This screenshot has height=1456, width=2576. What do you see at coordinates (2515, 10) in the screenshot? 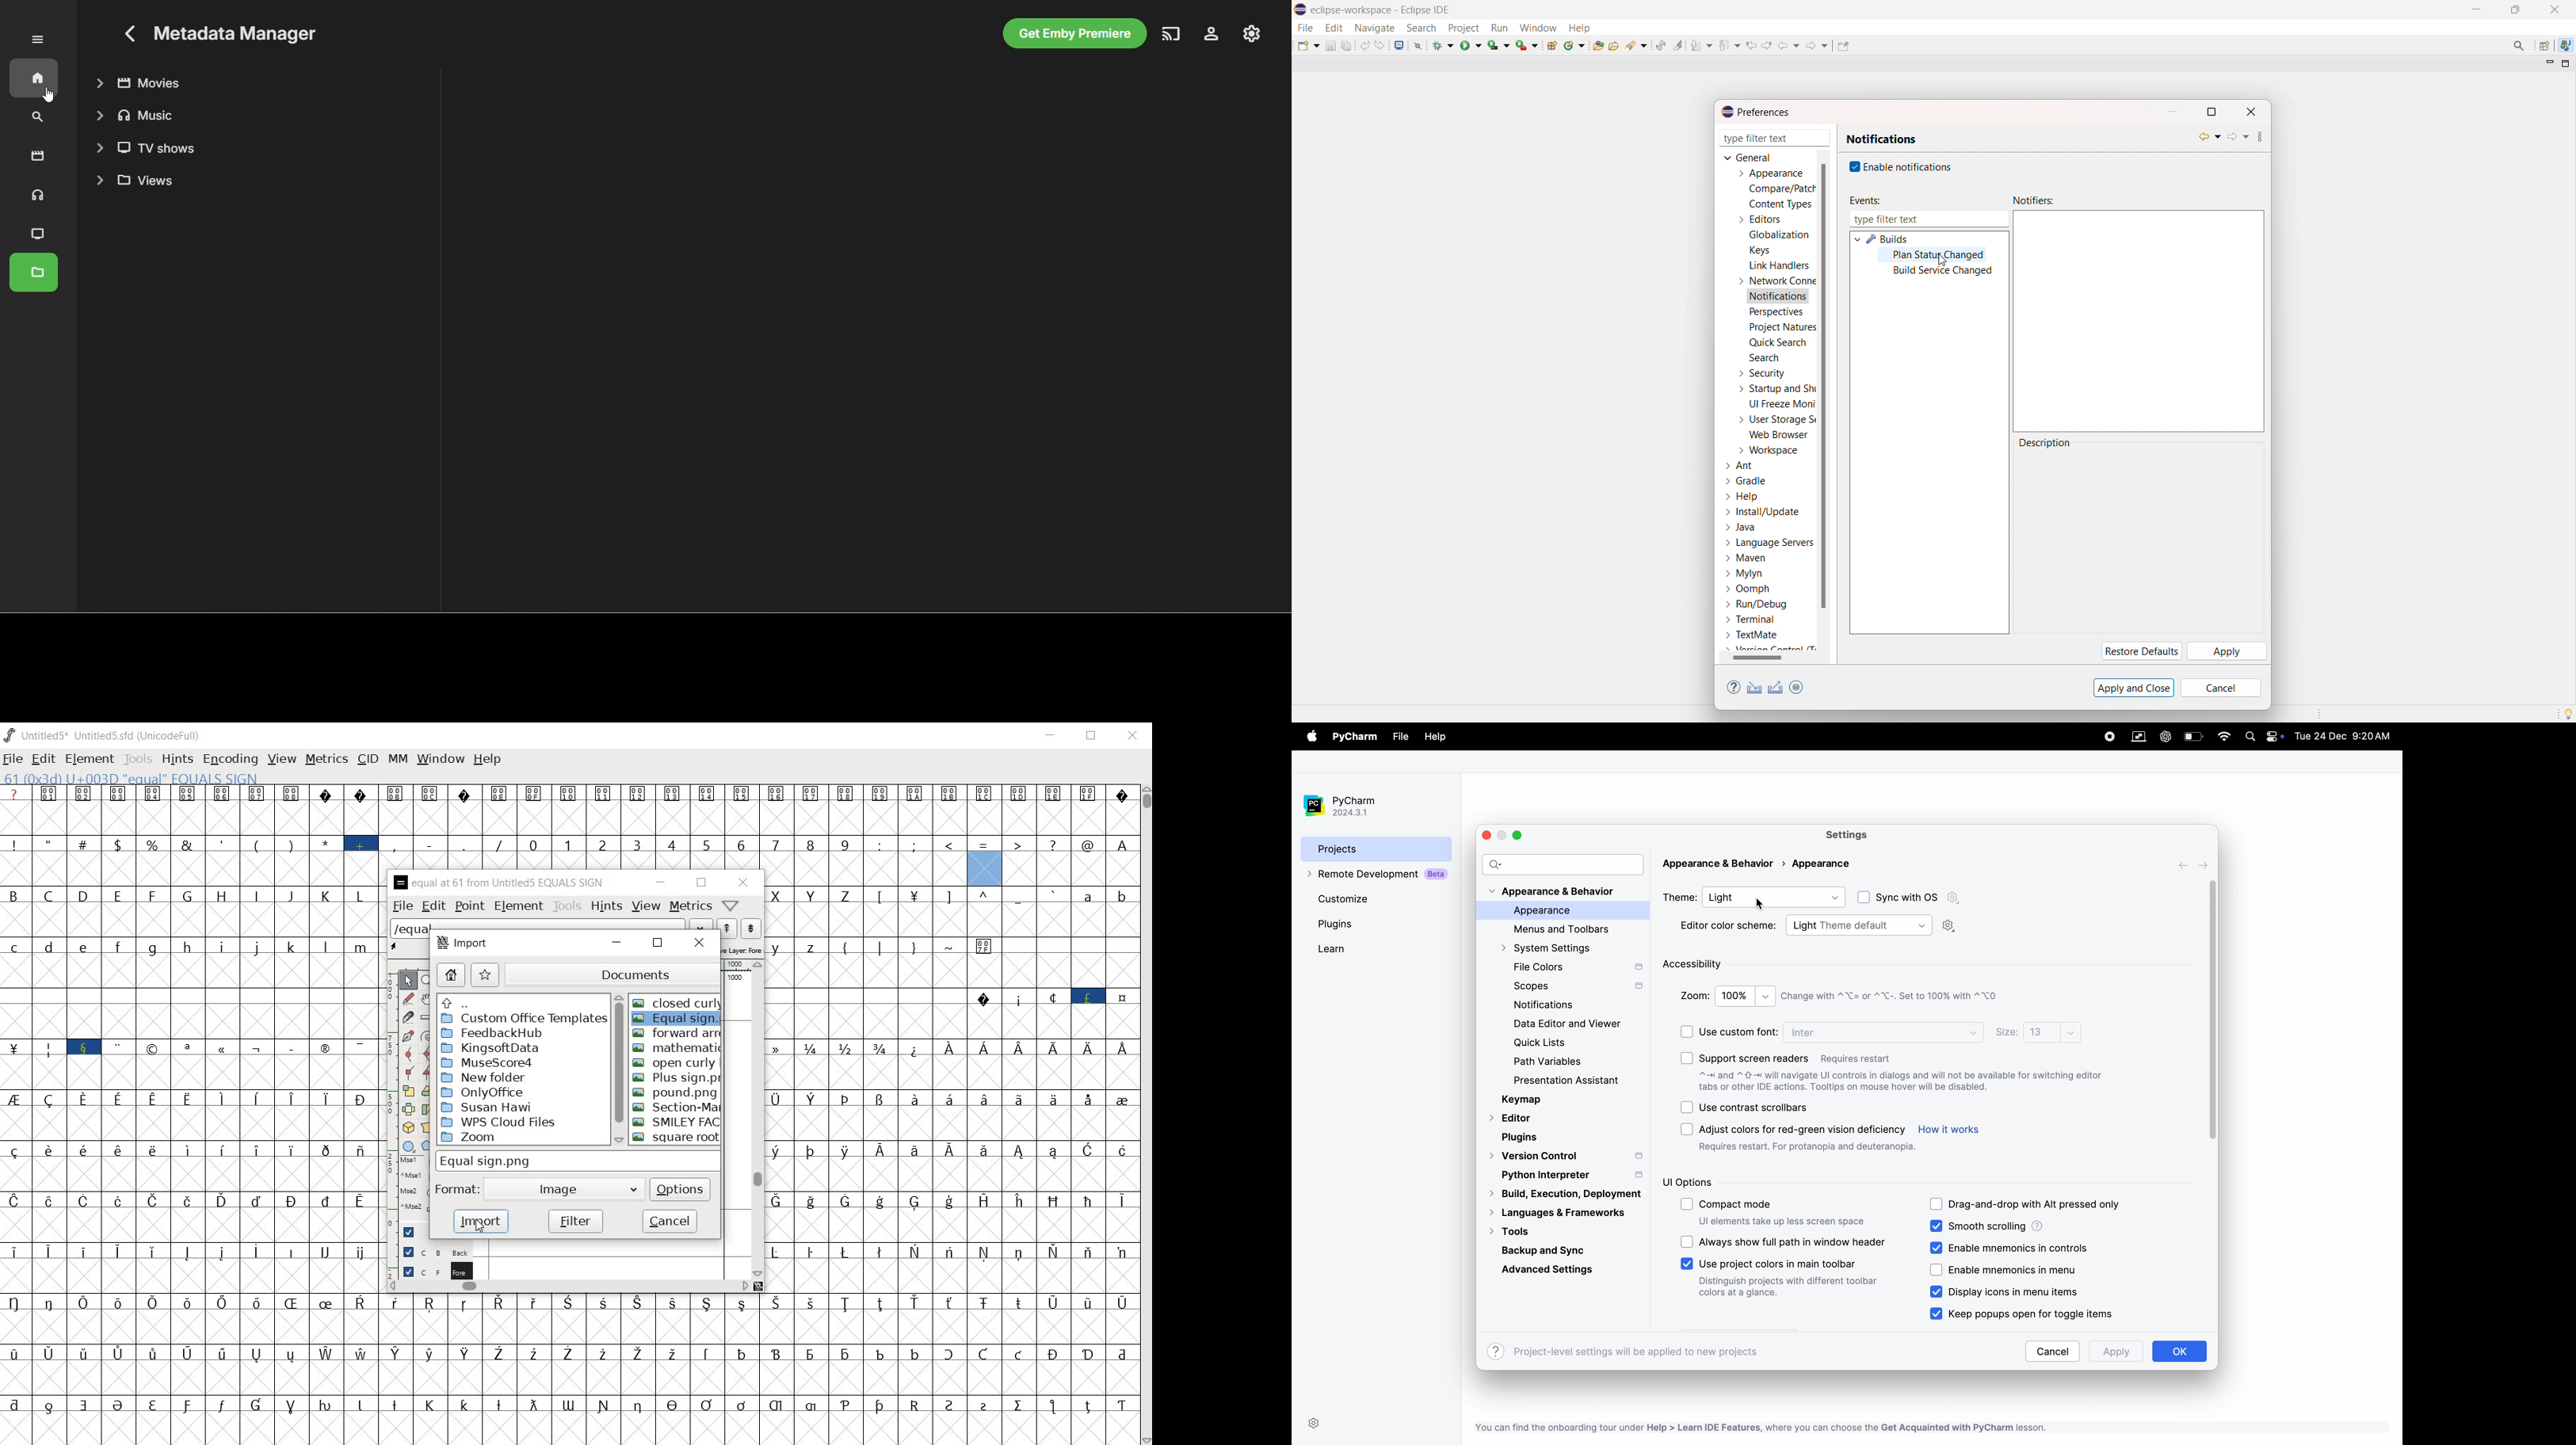
I see `maximize` at bounding box center [2515, 10].